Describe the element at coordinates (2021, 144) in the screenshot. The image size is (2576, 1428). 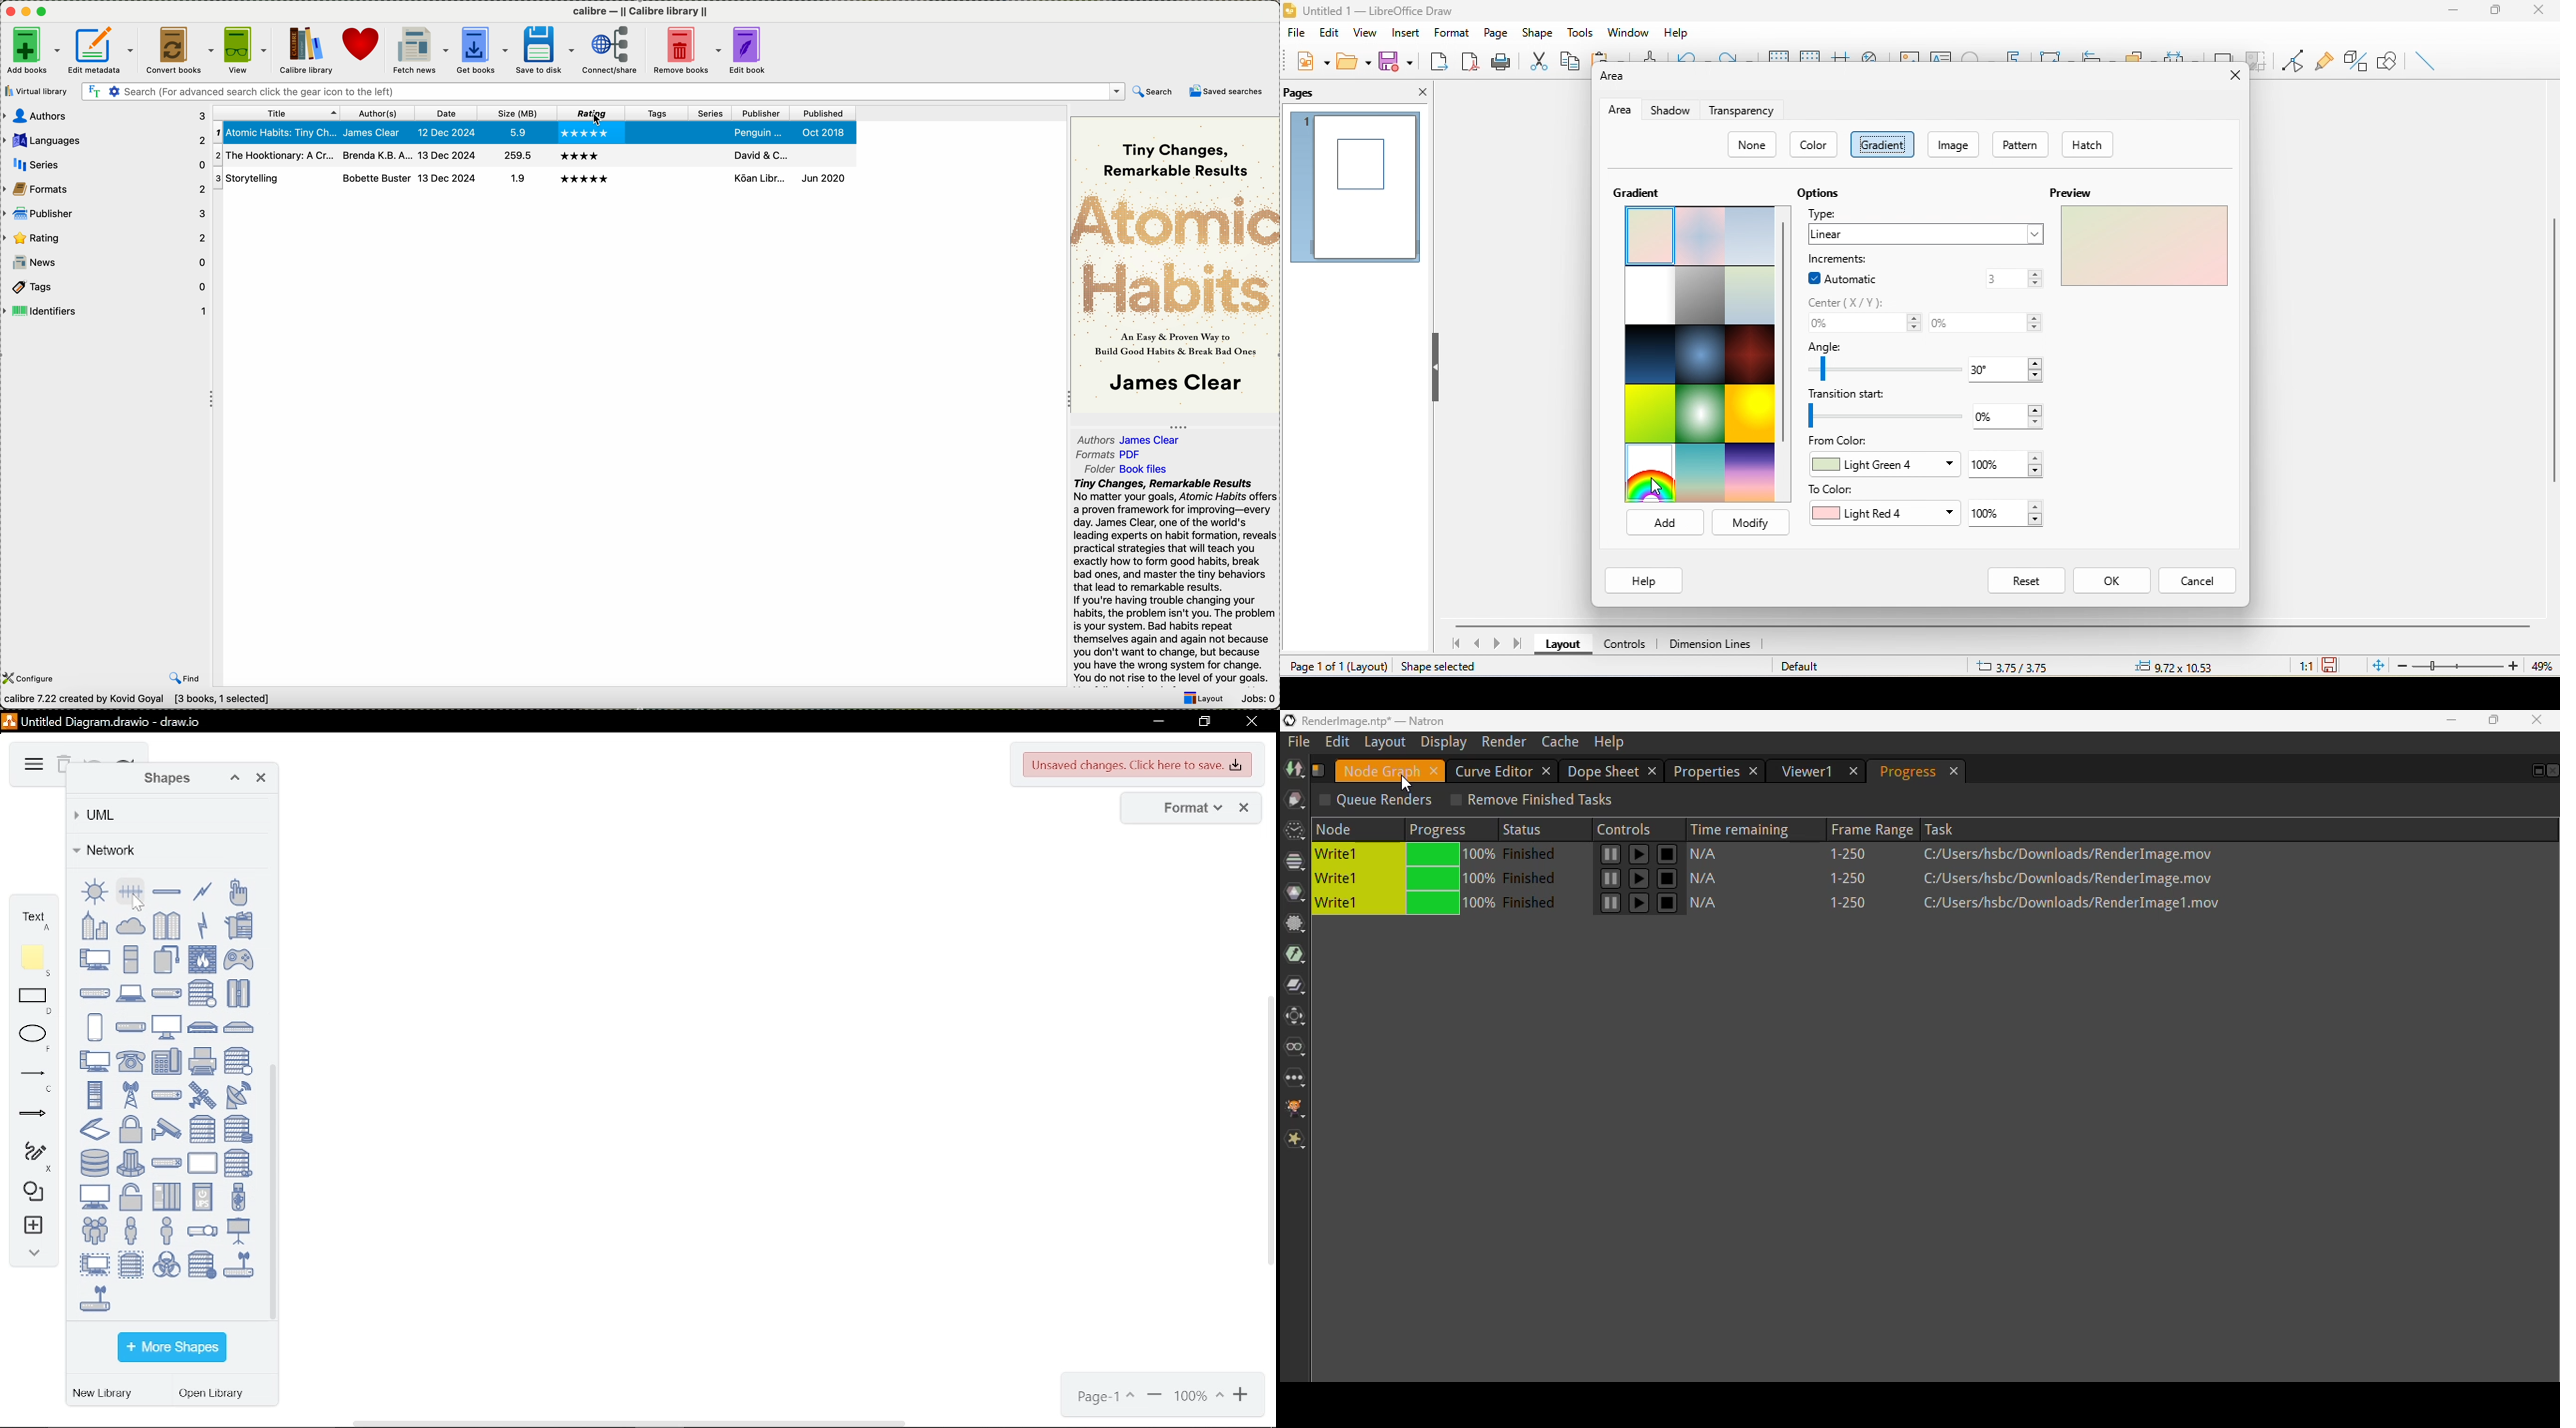
I see `pattern` at that location.